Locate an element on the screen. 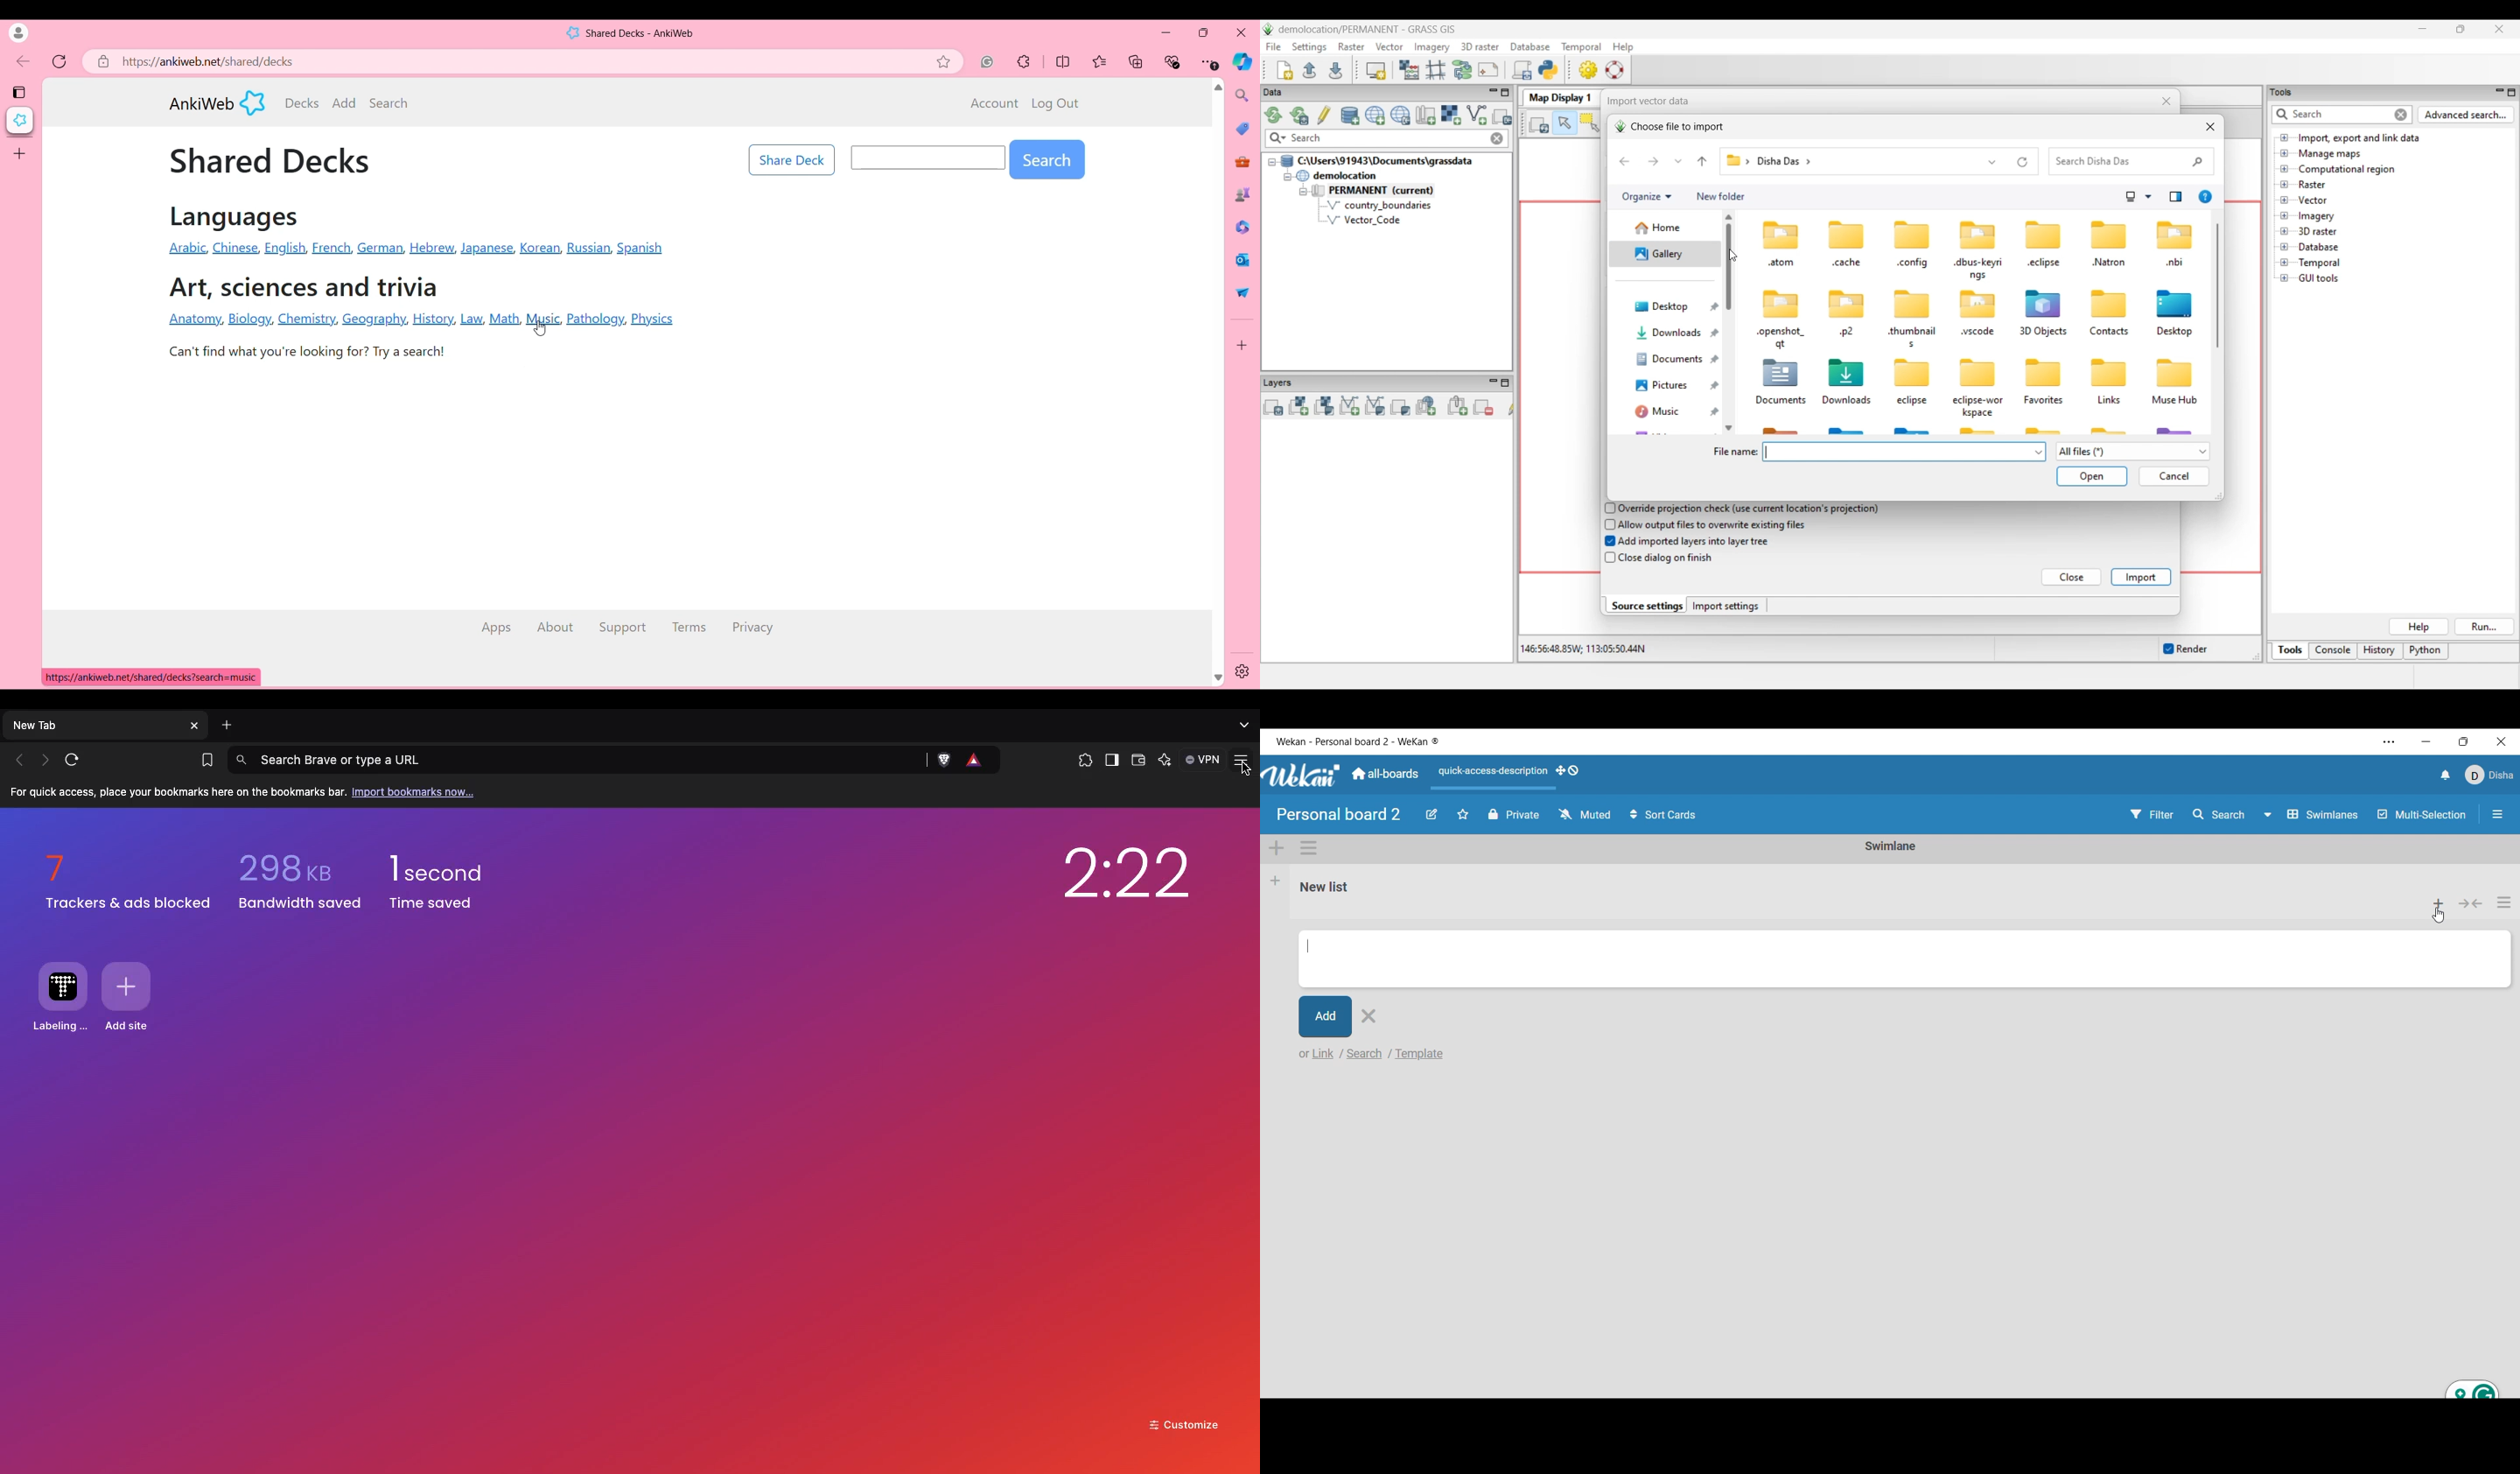  Languages is located at coordinates (238, 217).